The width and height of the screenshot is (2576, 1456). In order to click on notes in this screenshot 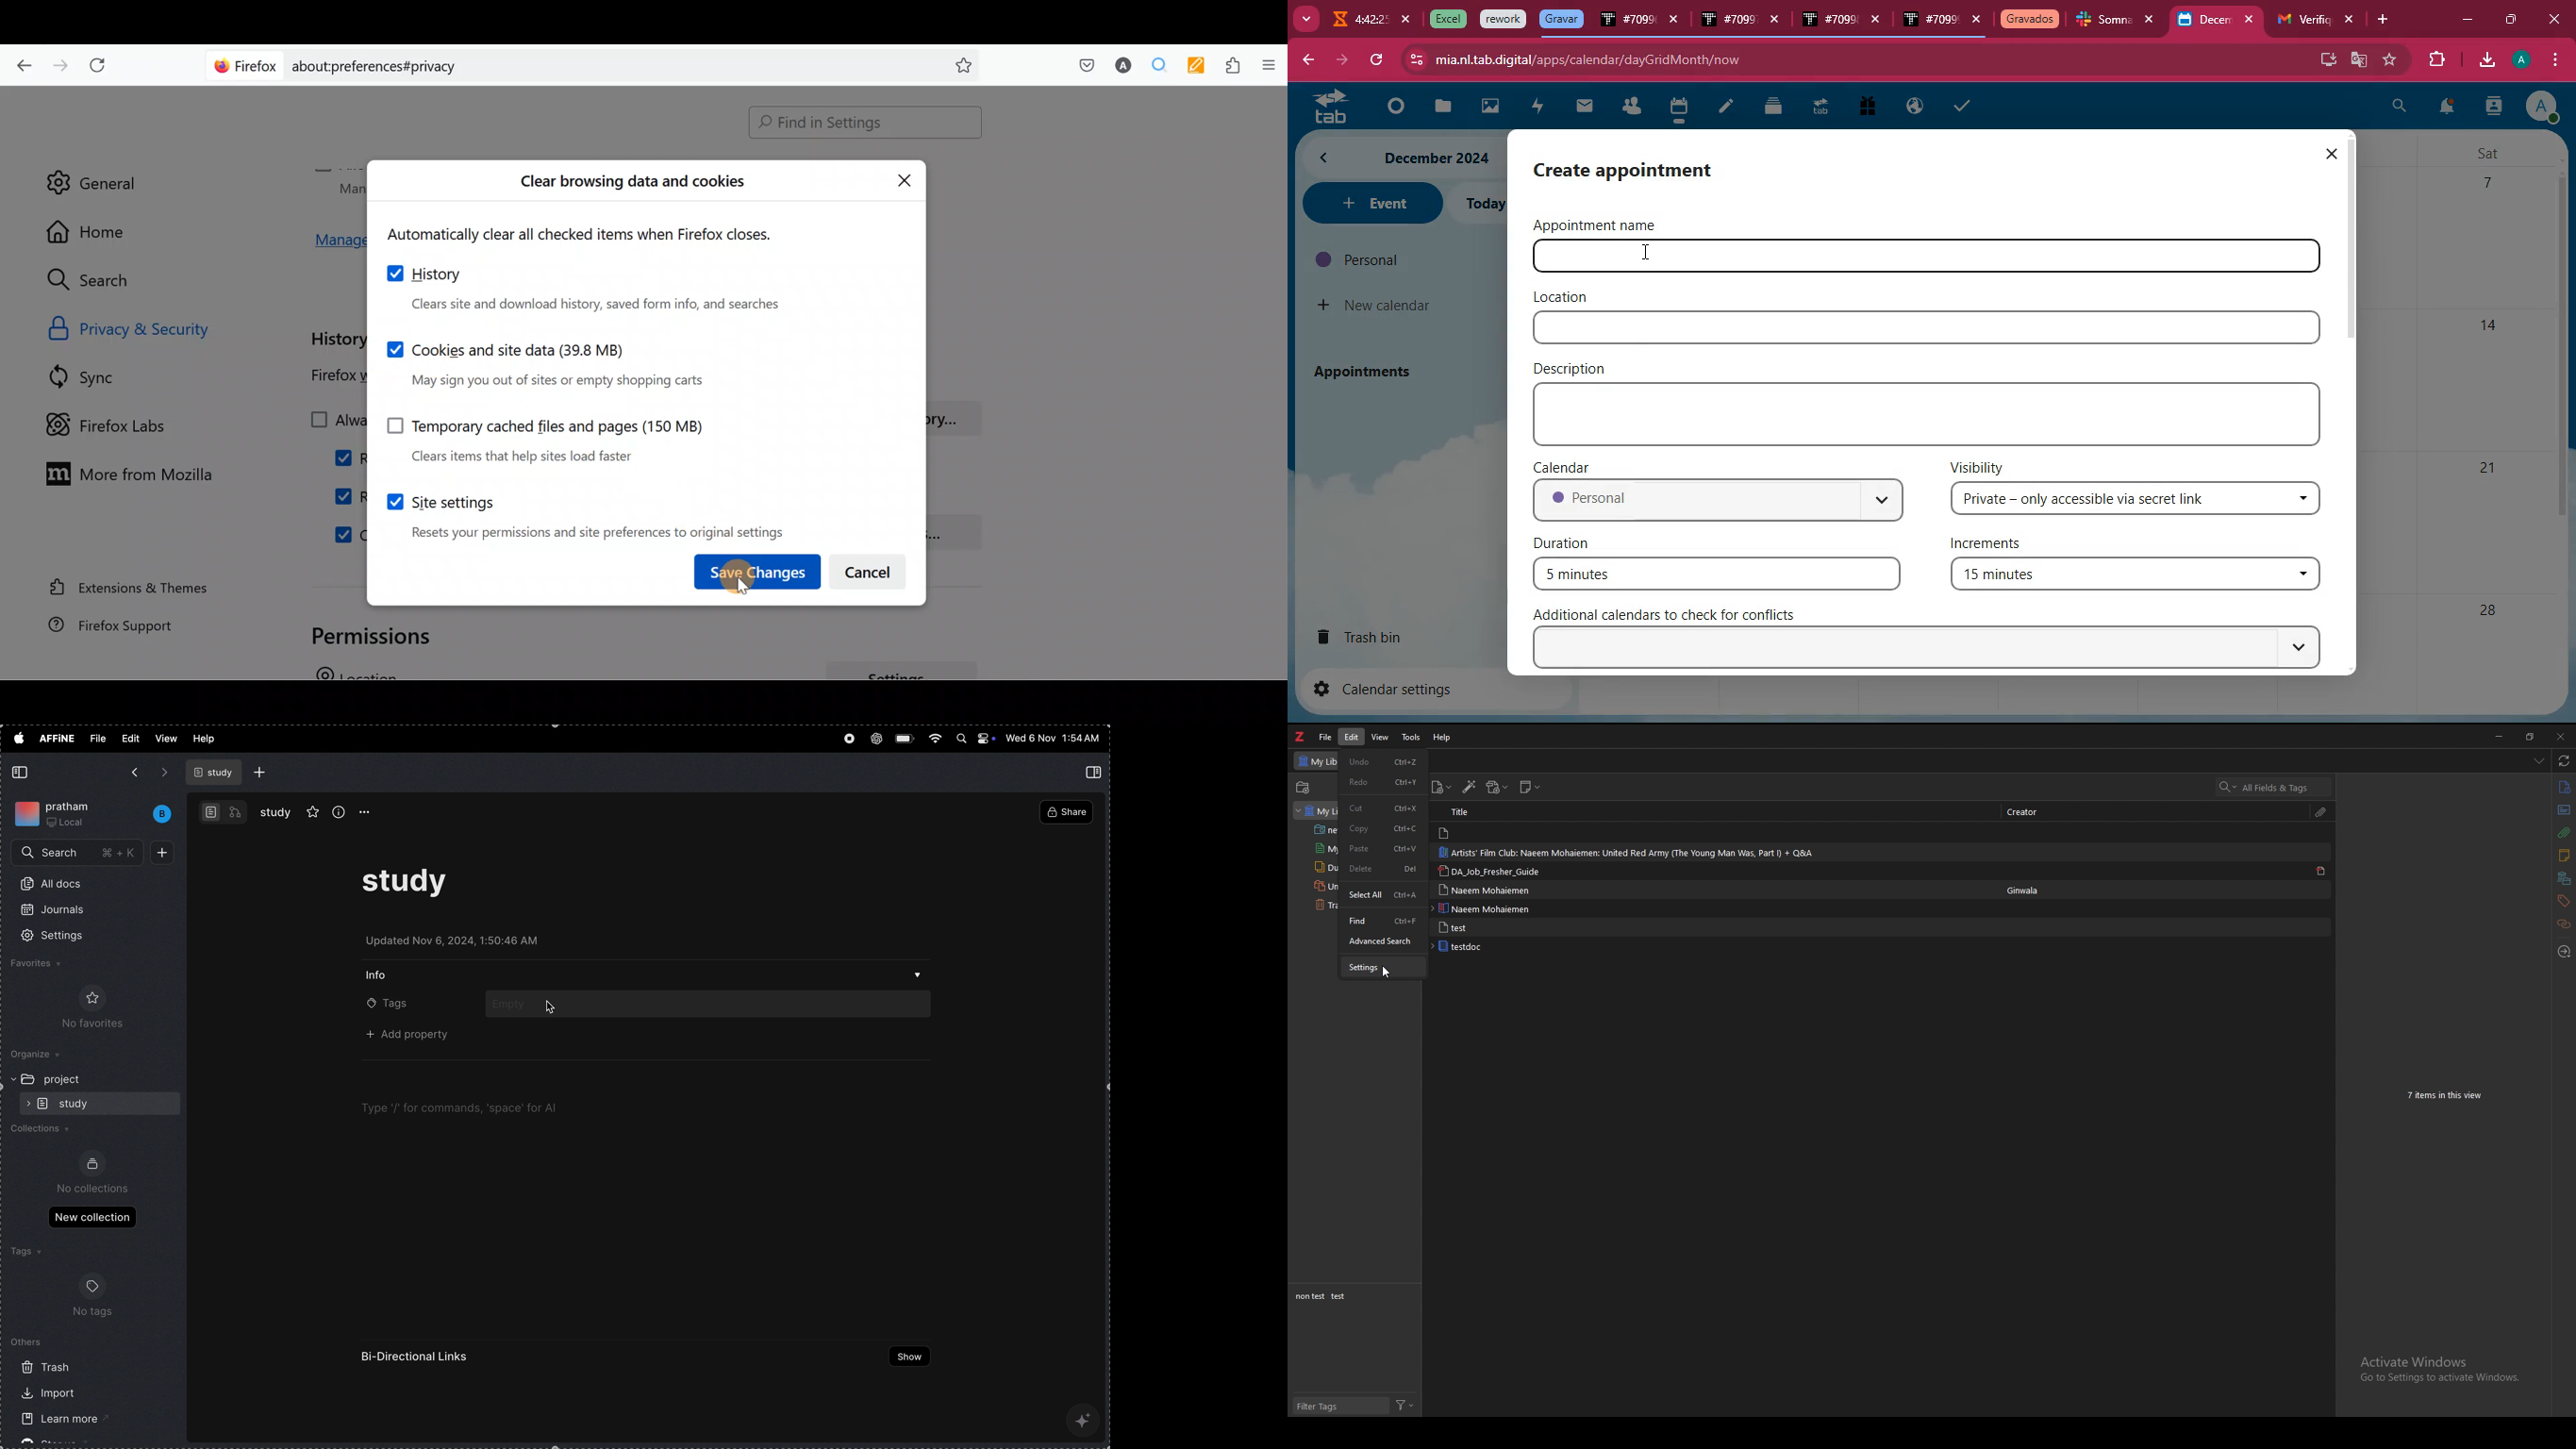, I will do `click(2563, 855)`.